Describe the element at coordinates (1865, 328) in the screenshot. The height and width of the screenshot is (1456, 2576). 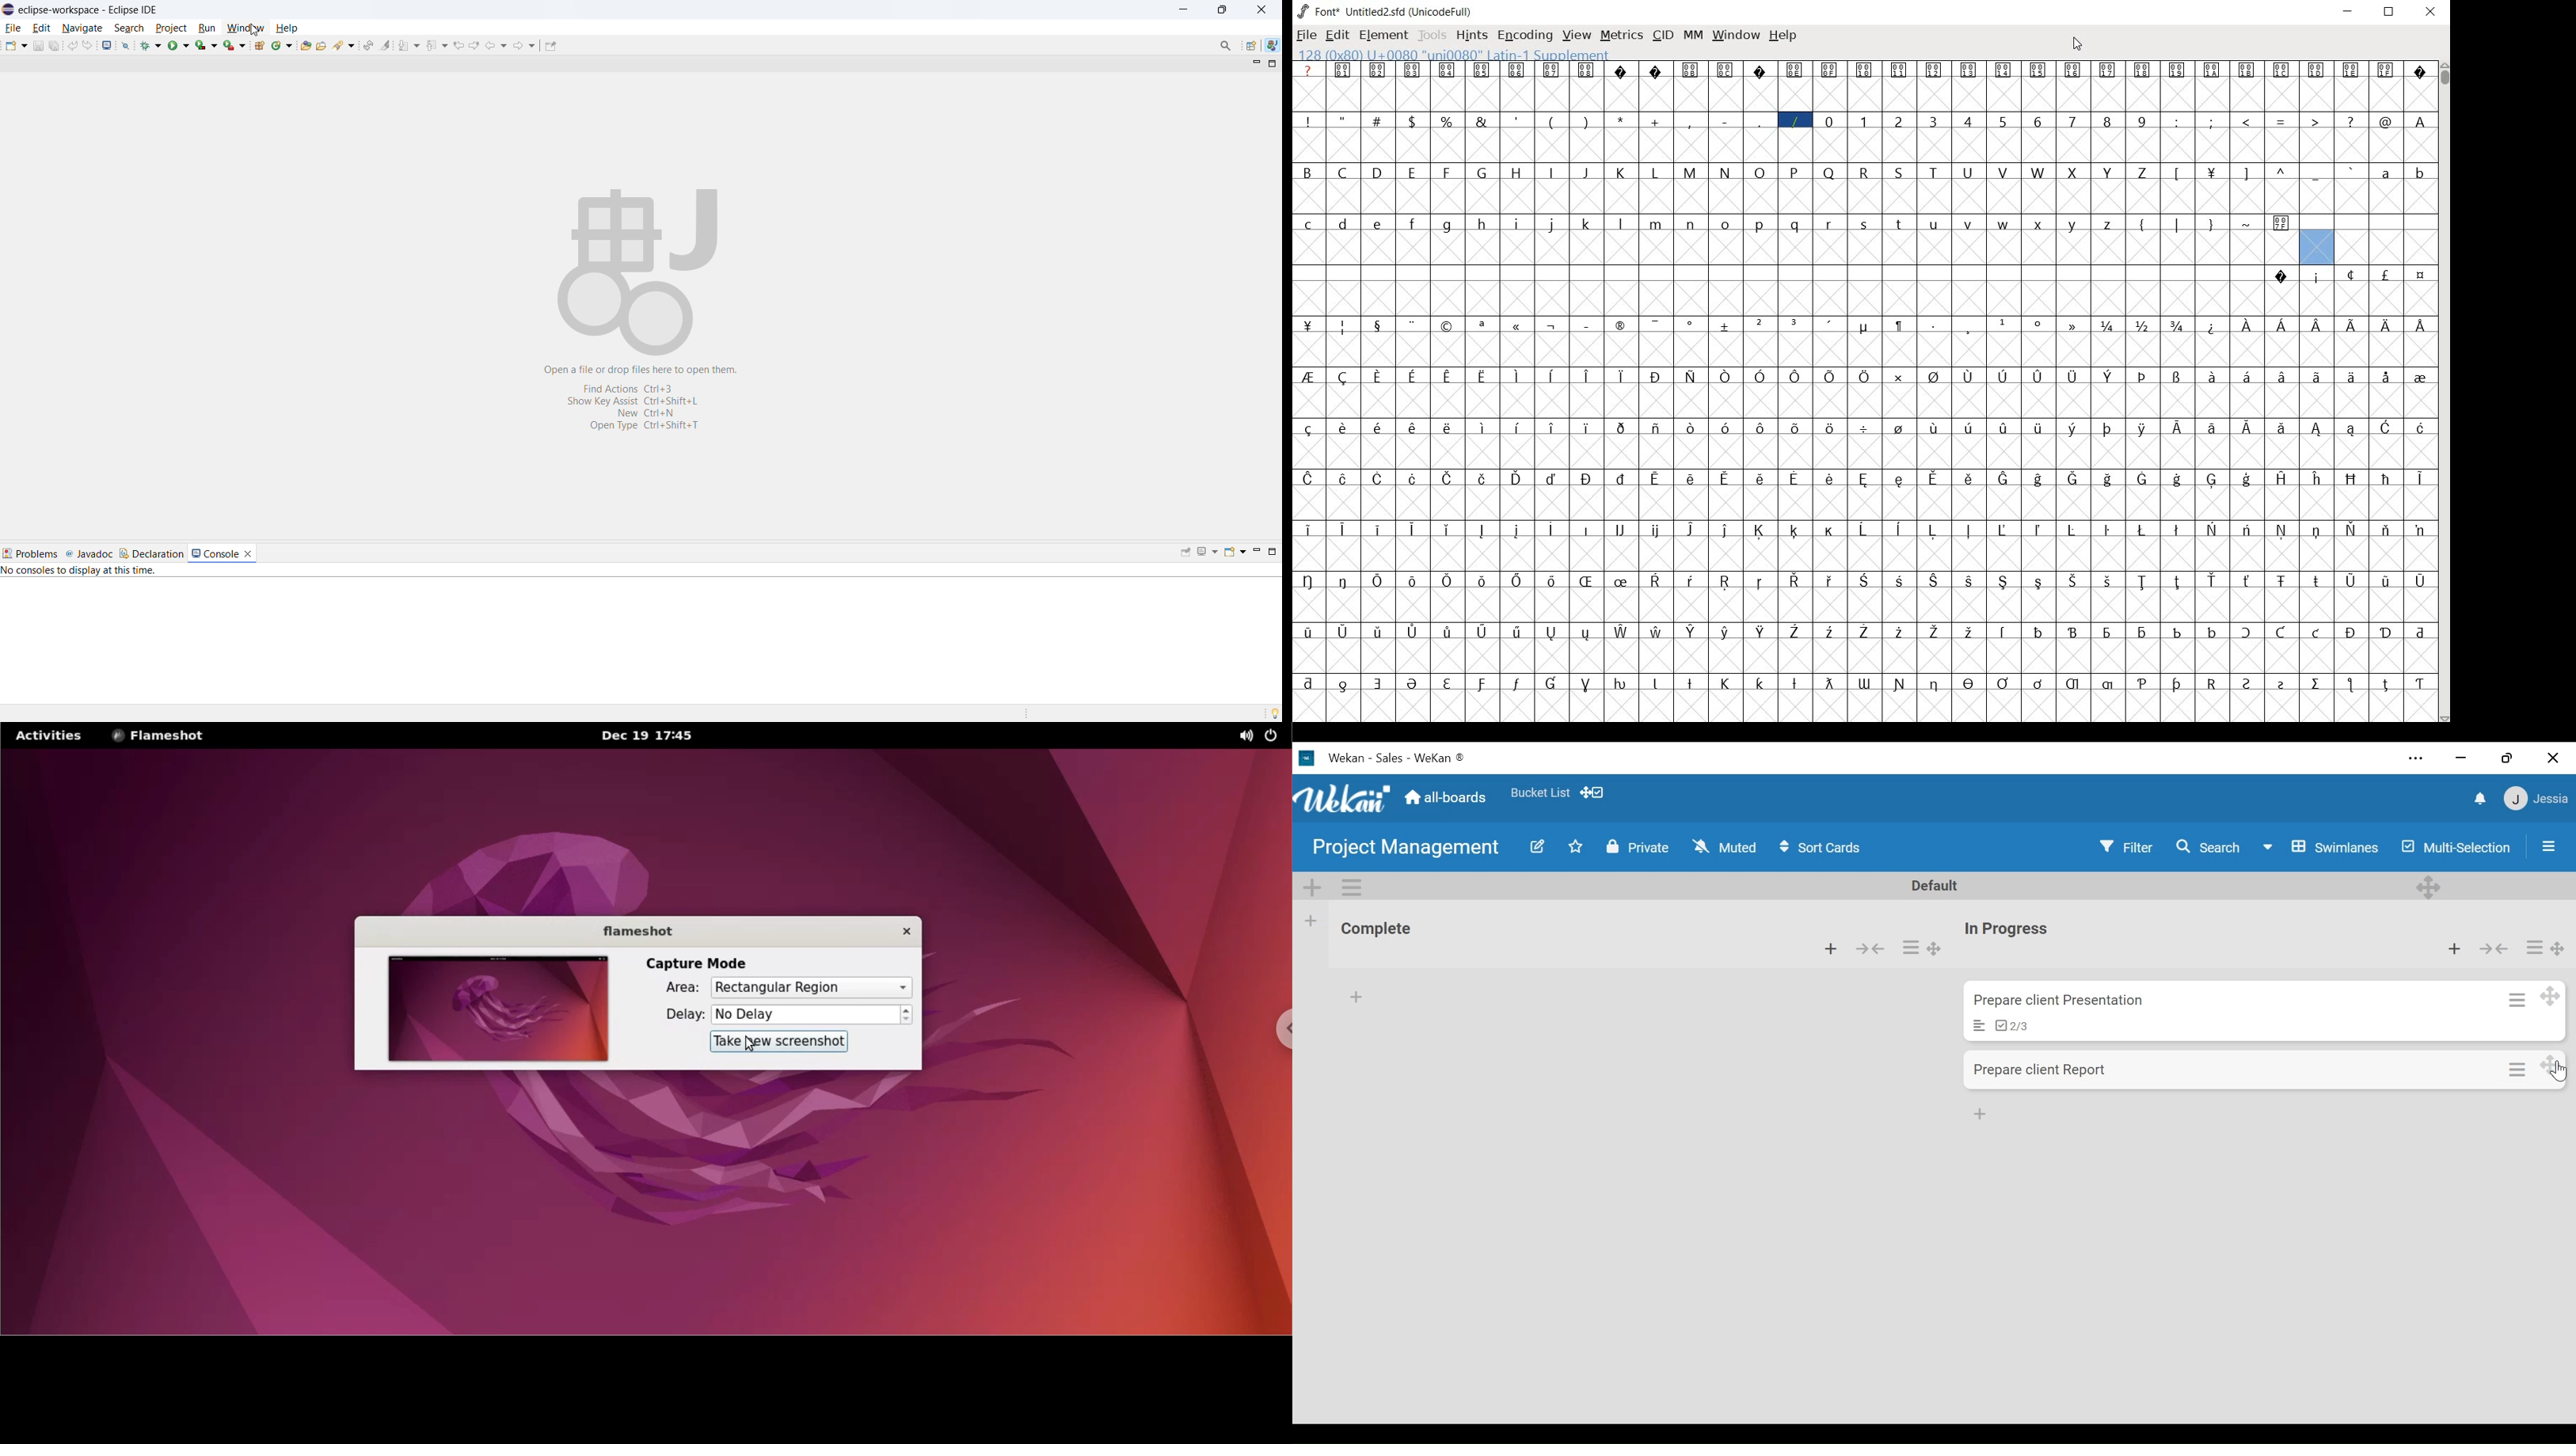
I see `glyph` at that location.